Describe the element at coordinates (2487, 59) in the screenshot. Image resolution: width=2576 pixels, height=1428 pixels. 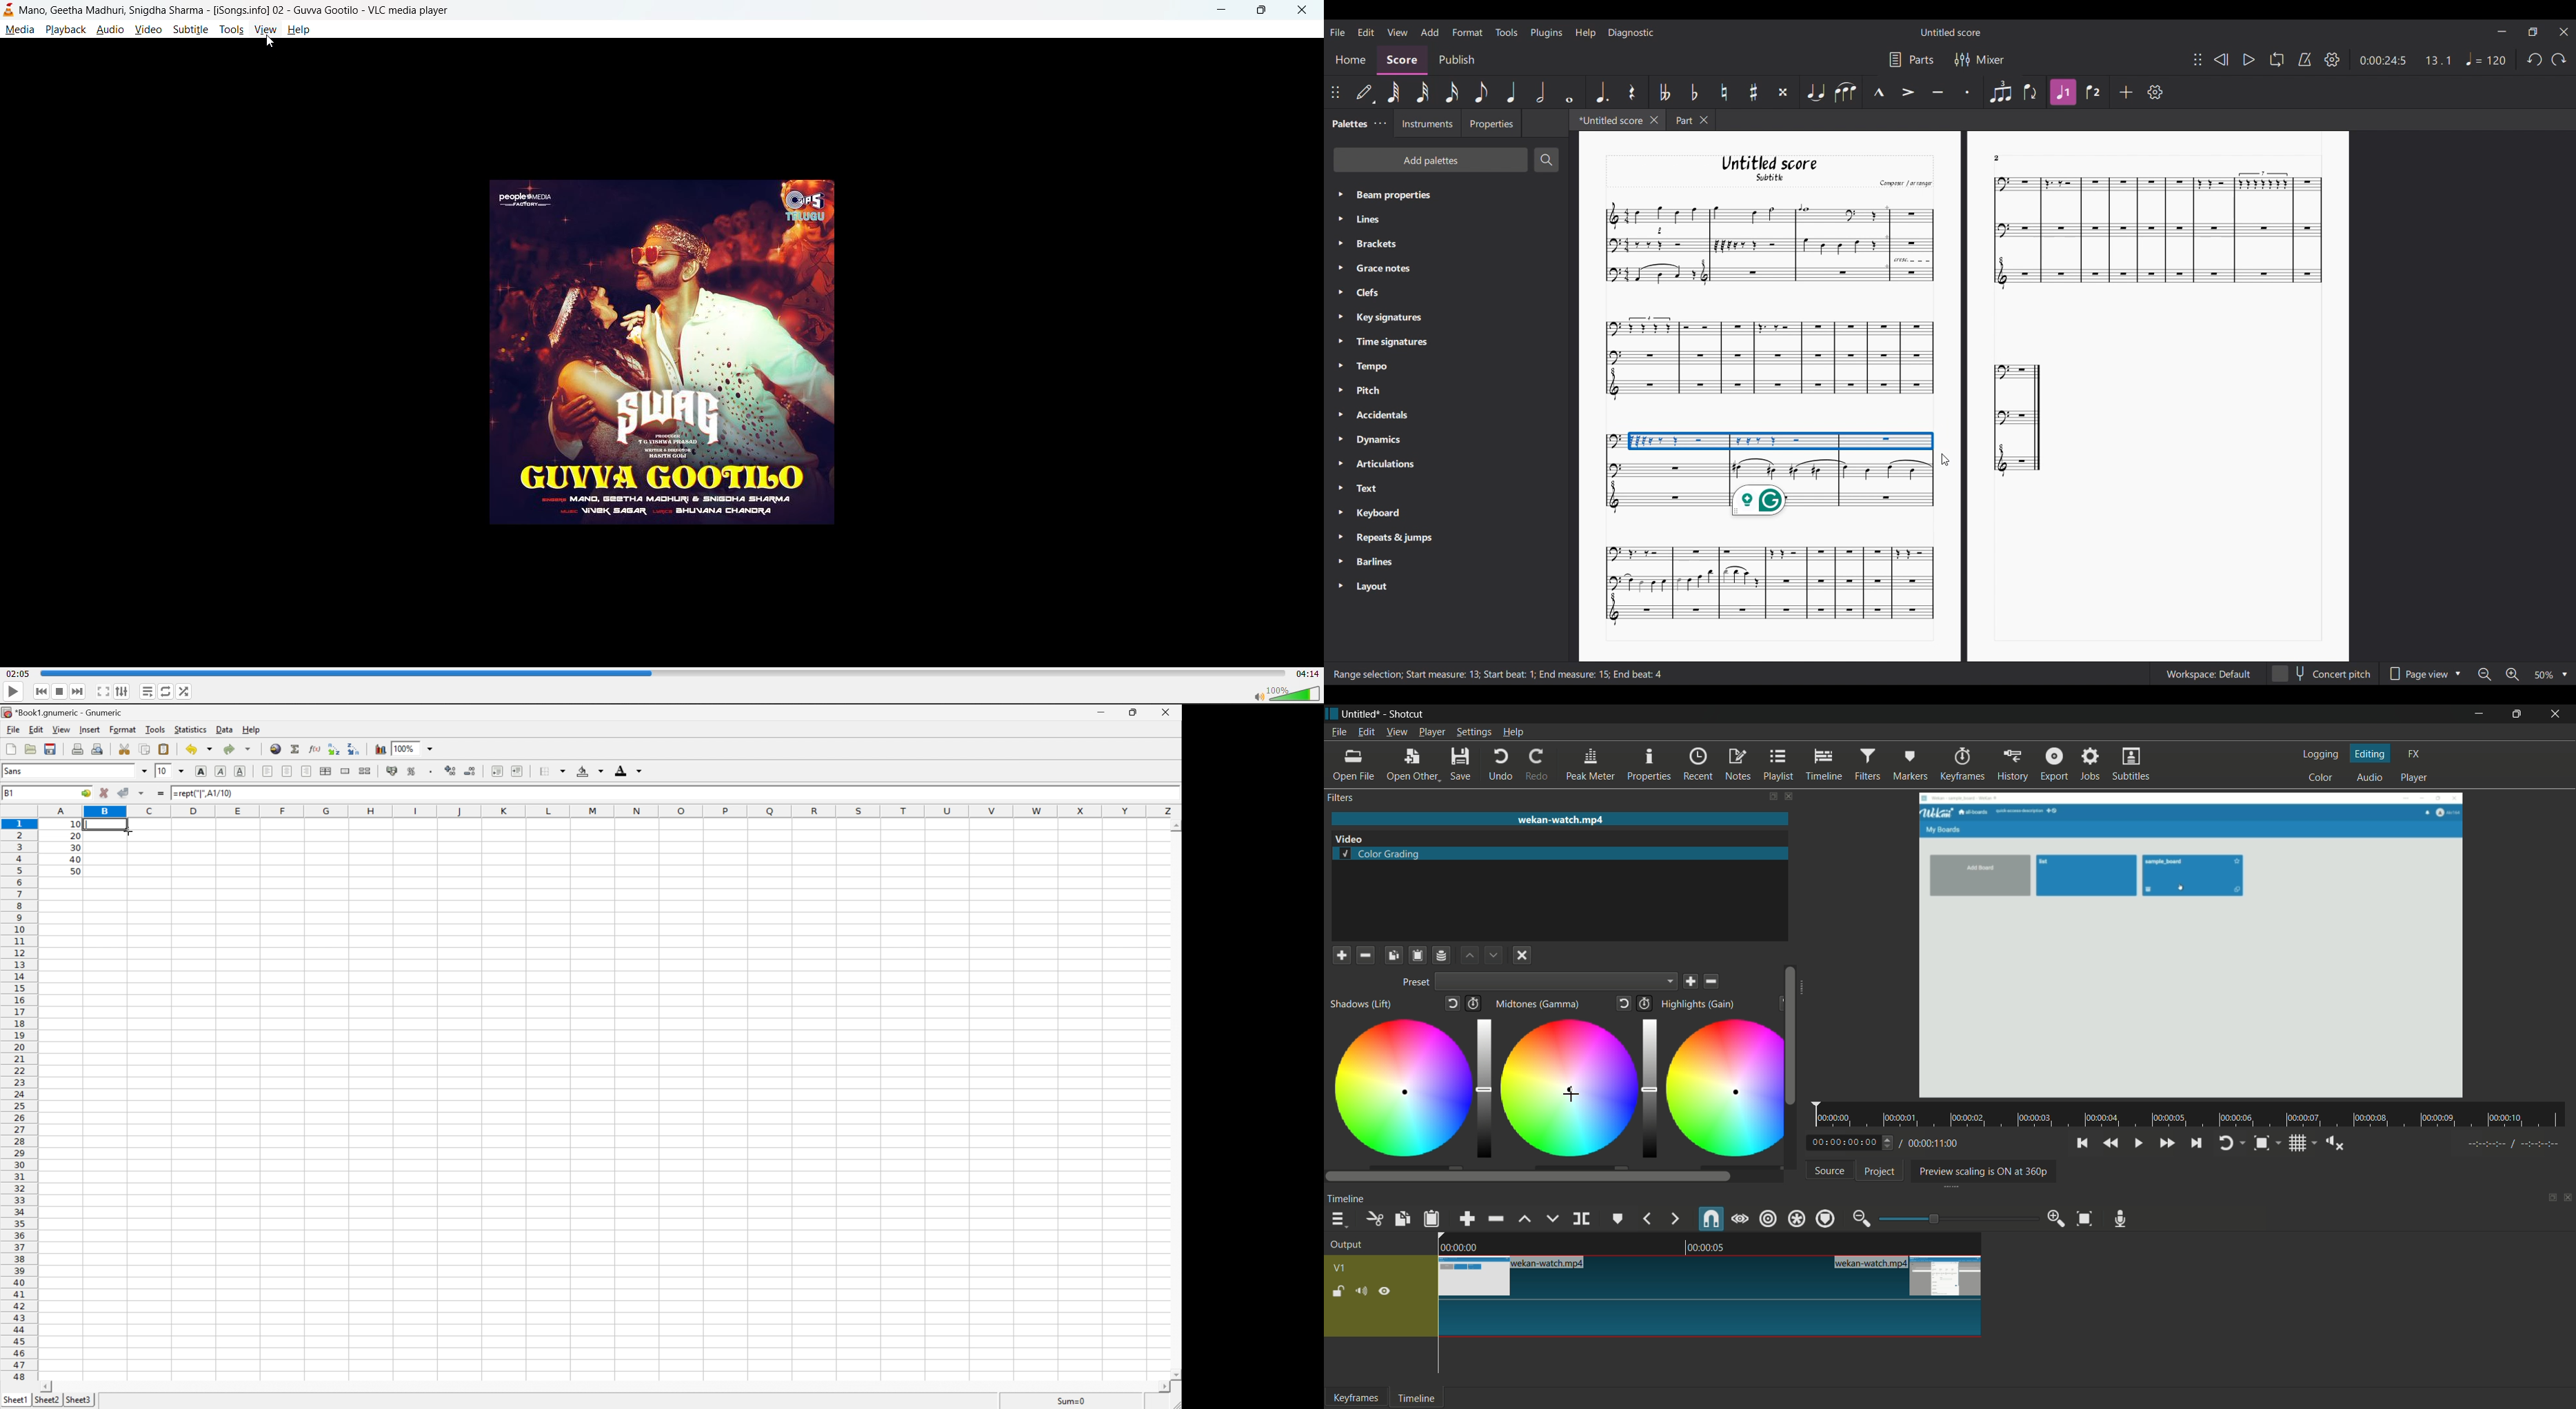
I see `Tempo` at that location.